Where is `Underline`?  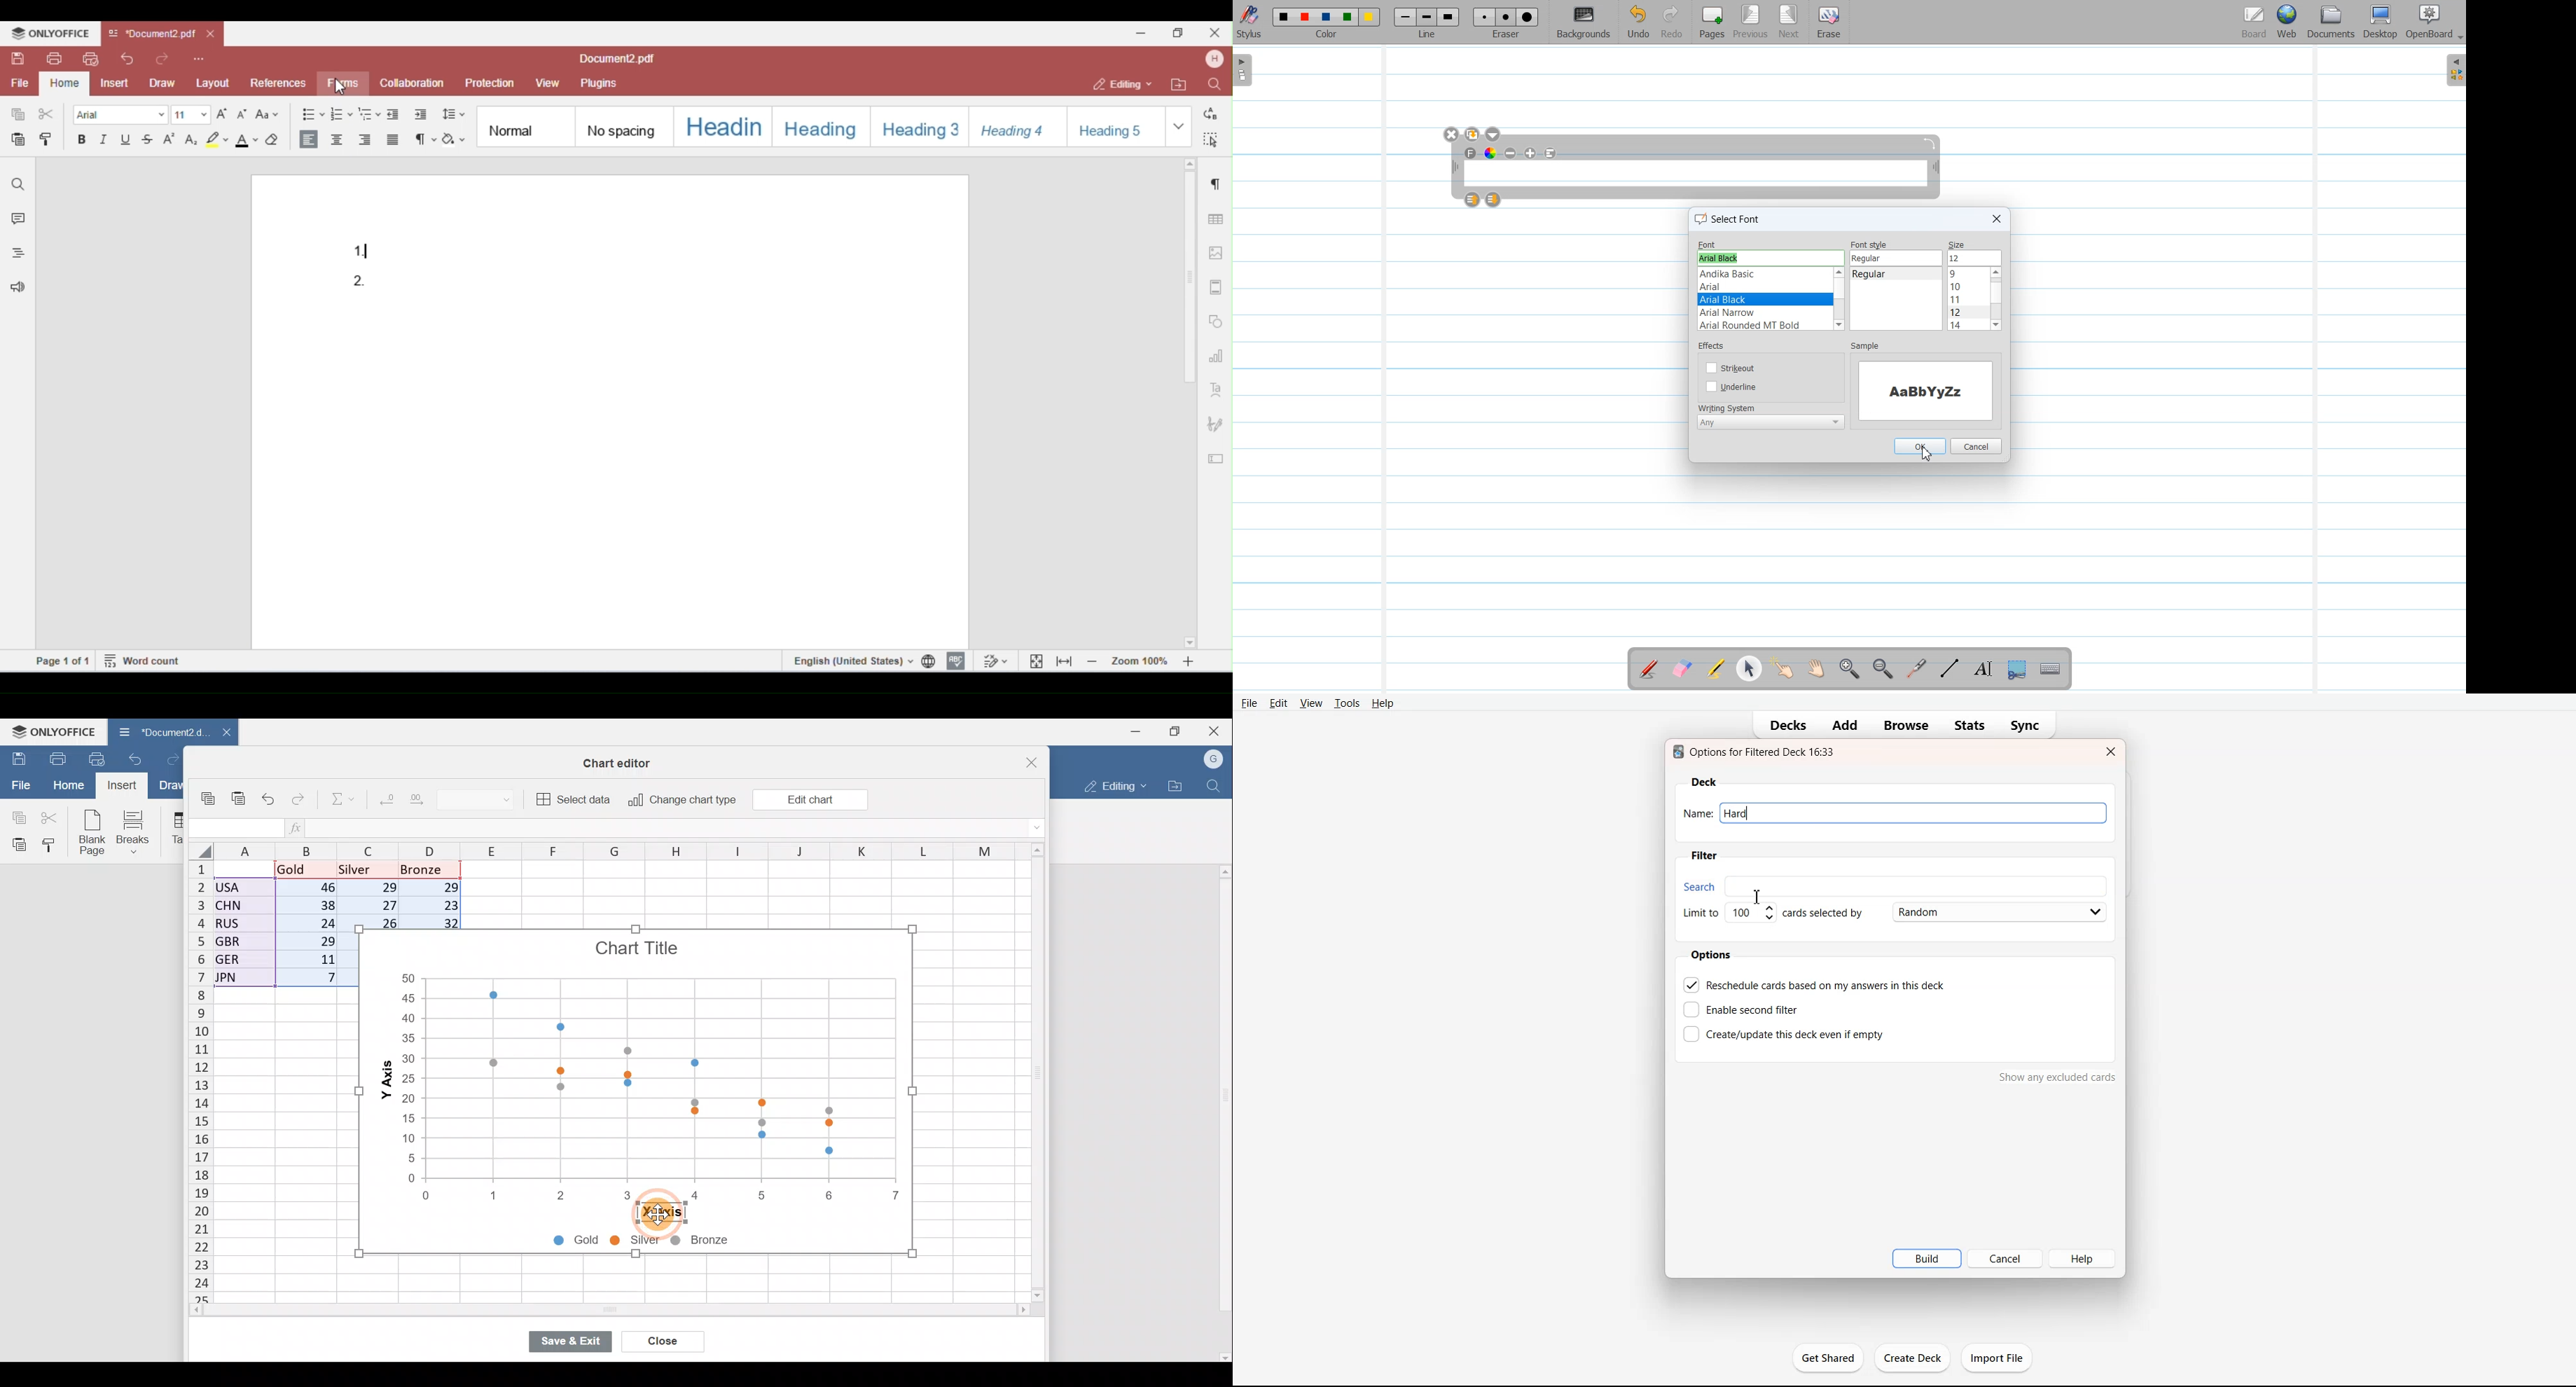 Underline is located at coordinates (1733, 387).